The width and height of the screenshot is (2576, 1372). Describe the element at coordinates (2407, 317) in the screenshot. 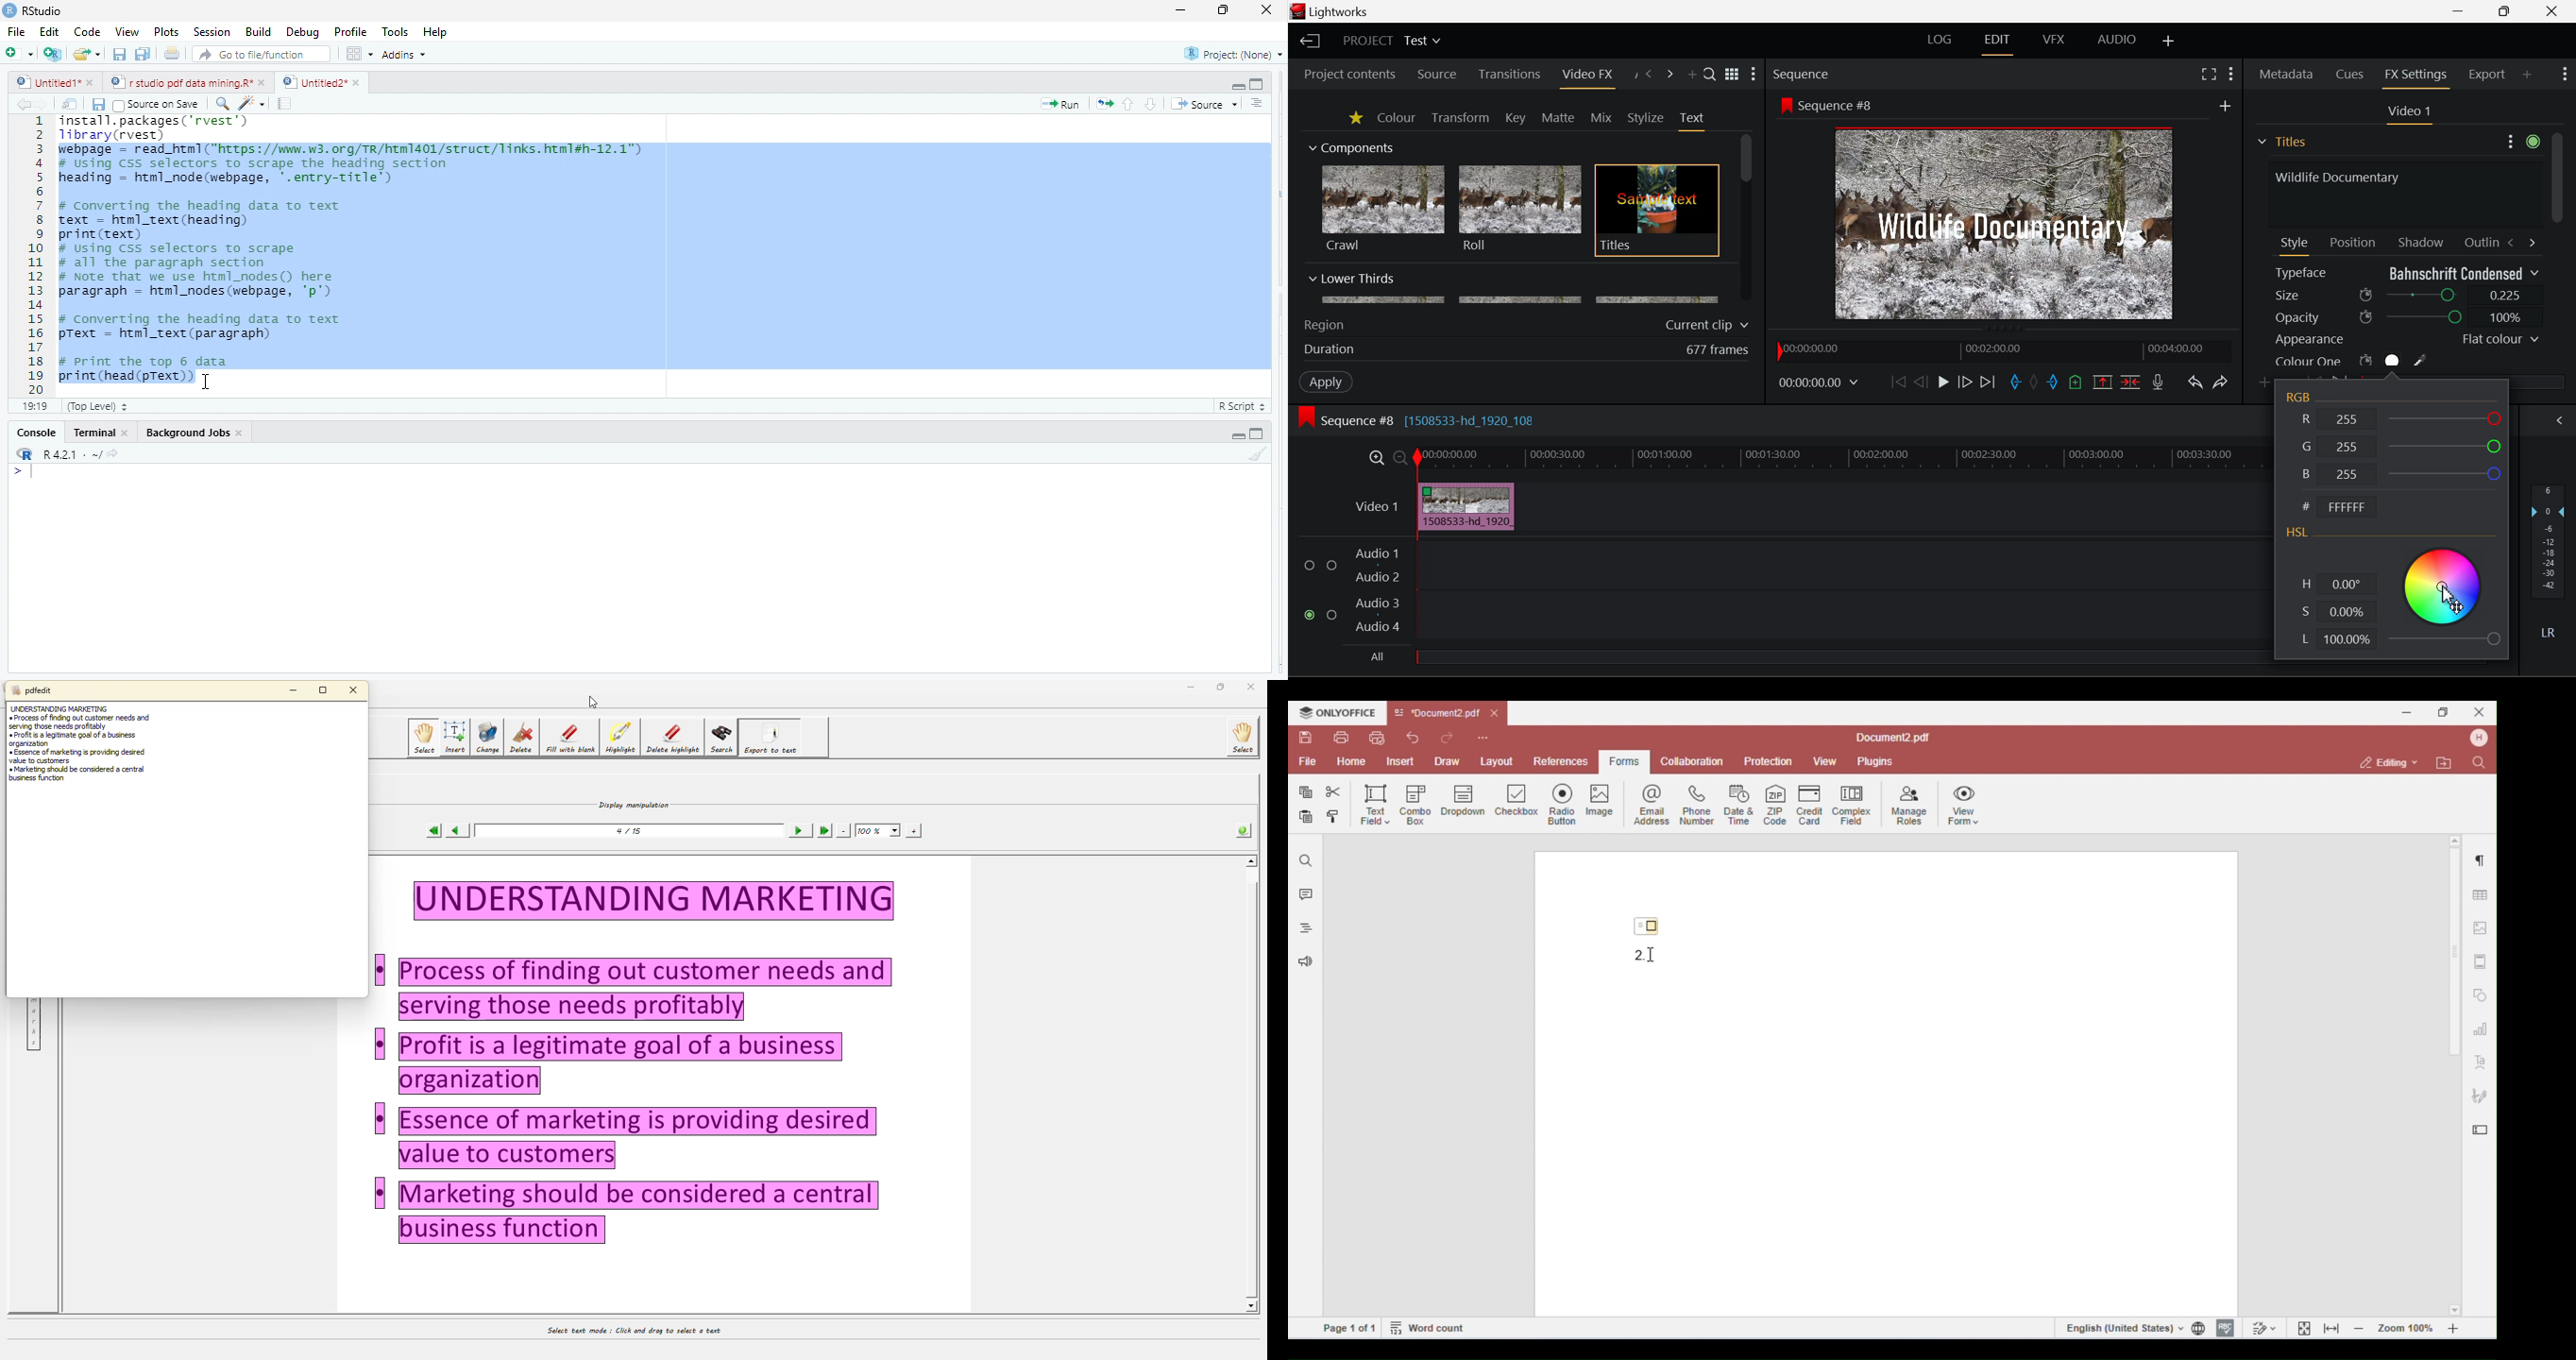

I see `Opacity` at that location.